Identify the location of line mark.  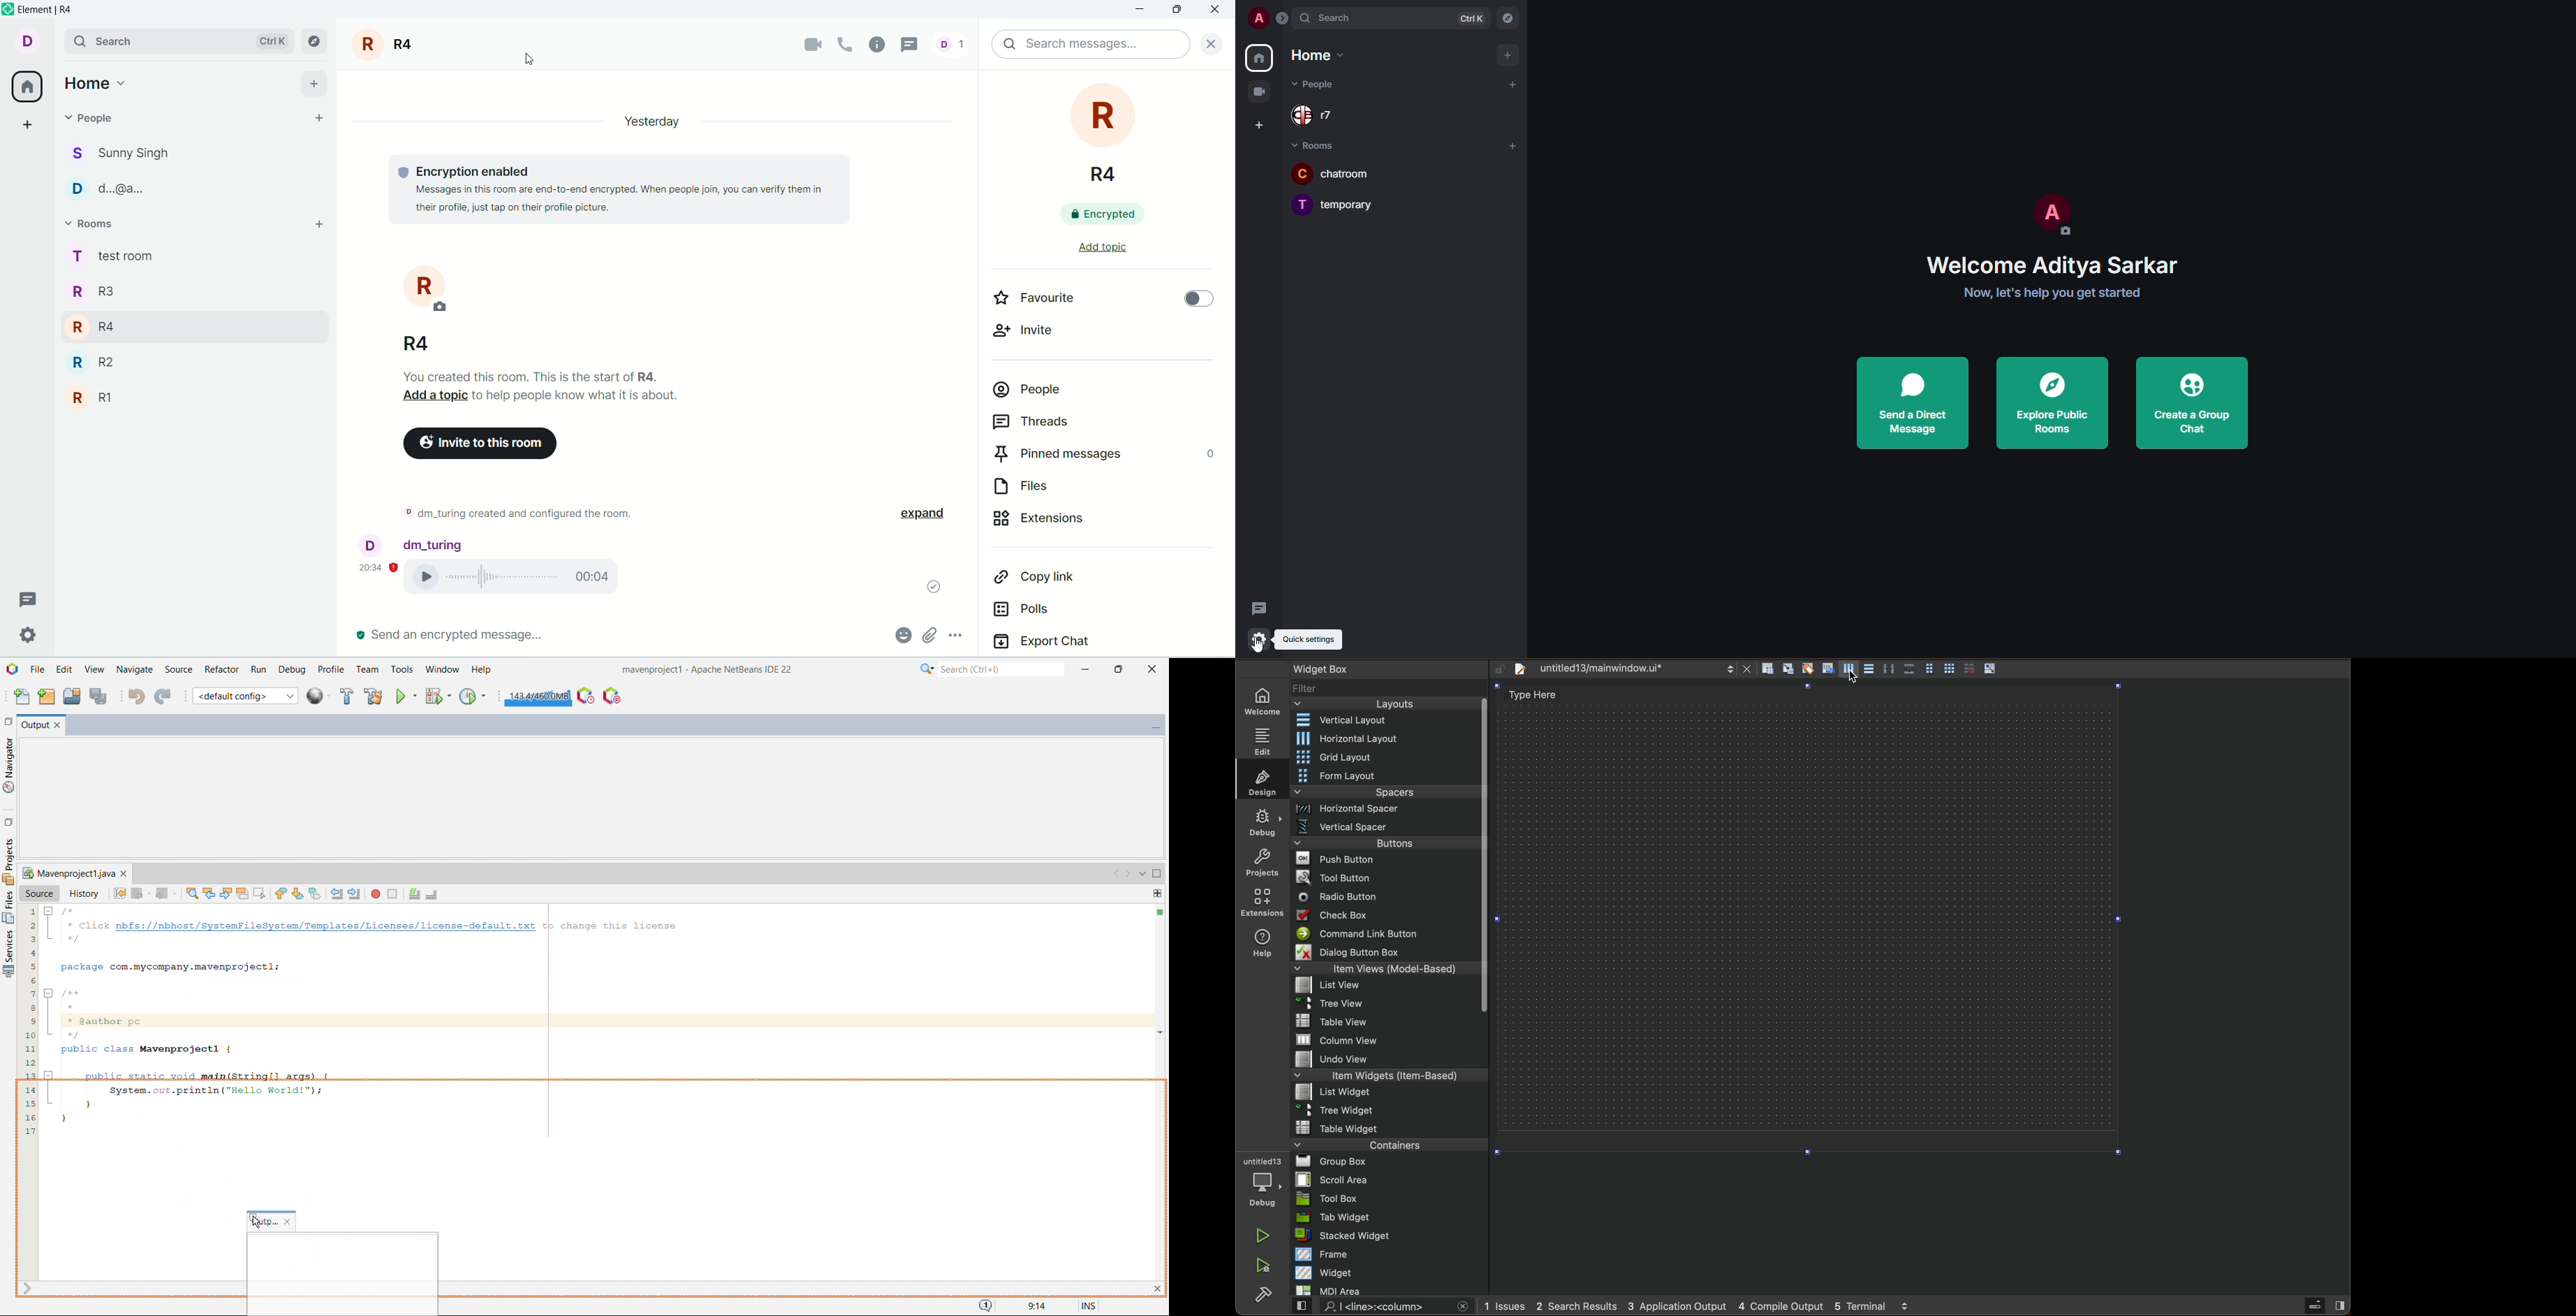
(1158, 1031).